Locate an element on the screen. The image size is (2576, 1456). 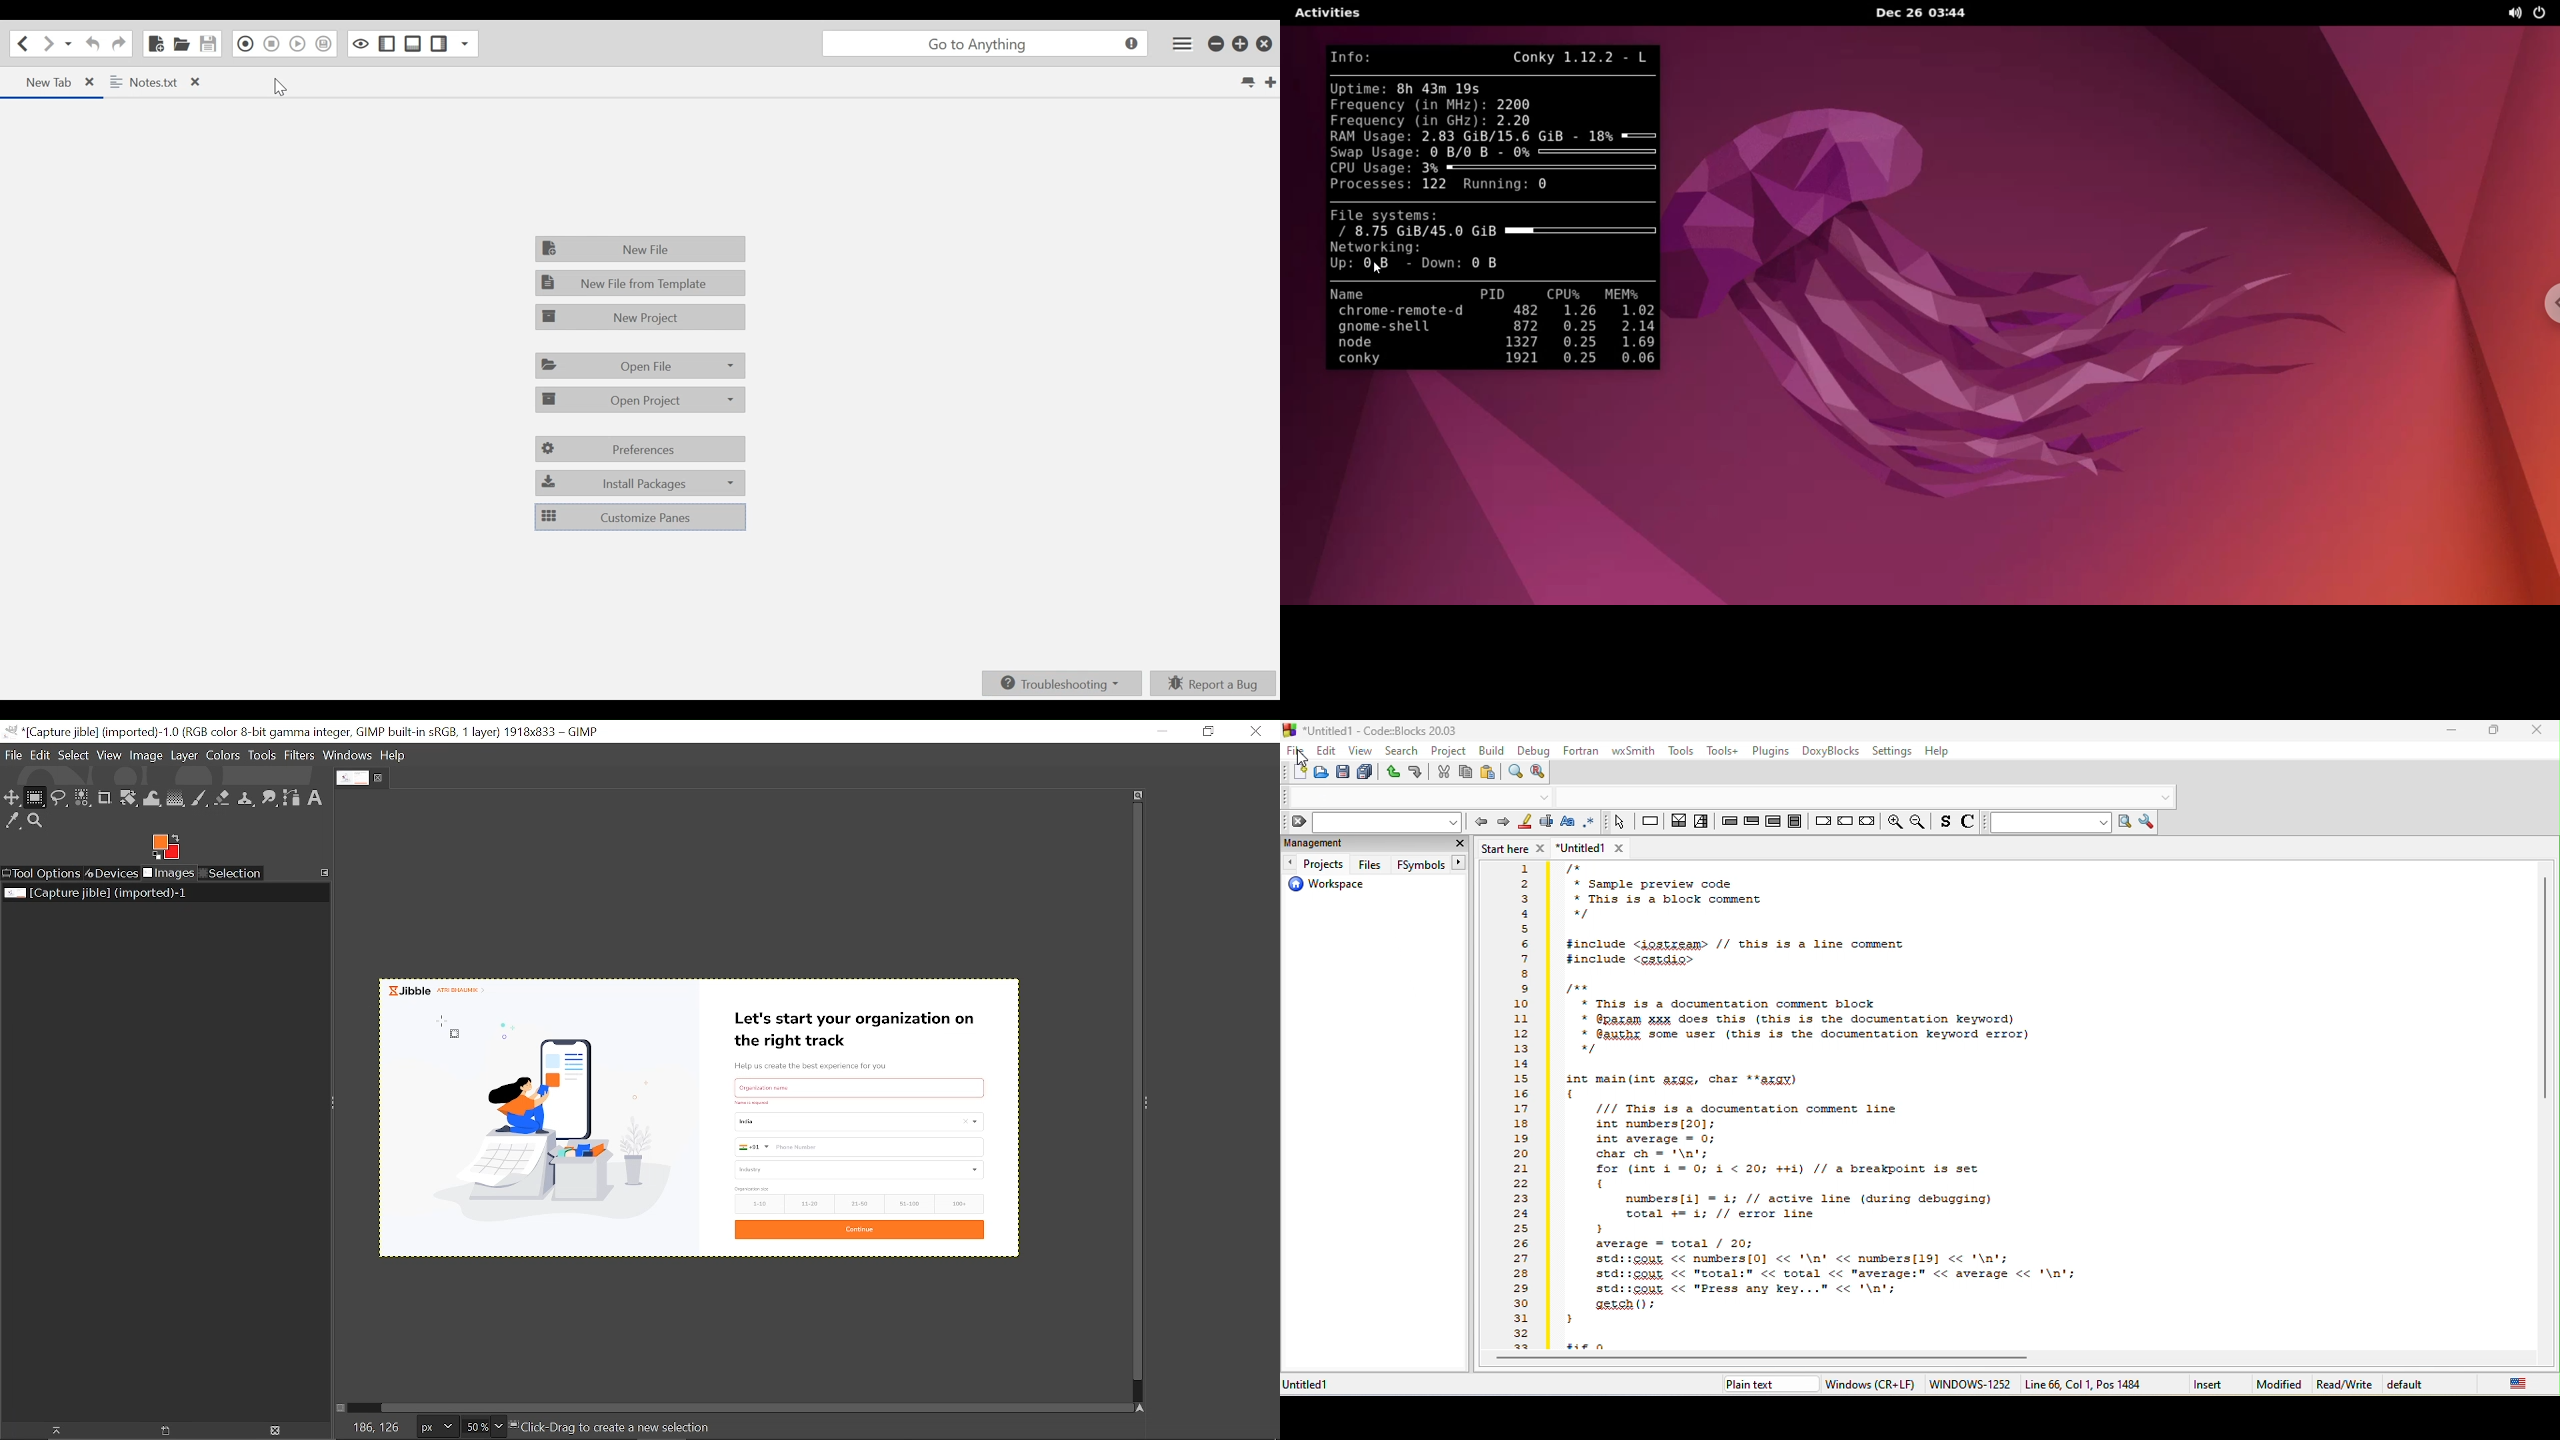
selection is located at coordinates (1704, 824).